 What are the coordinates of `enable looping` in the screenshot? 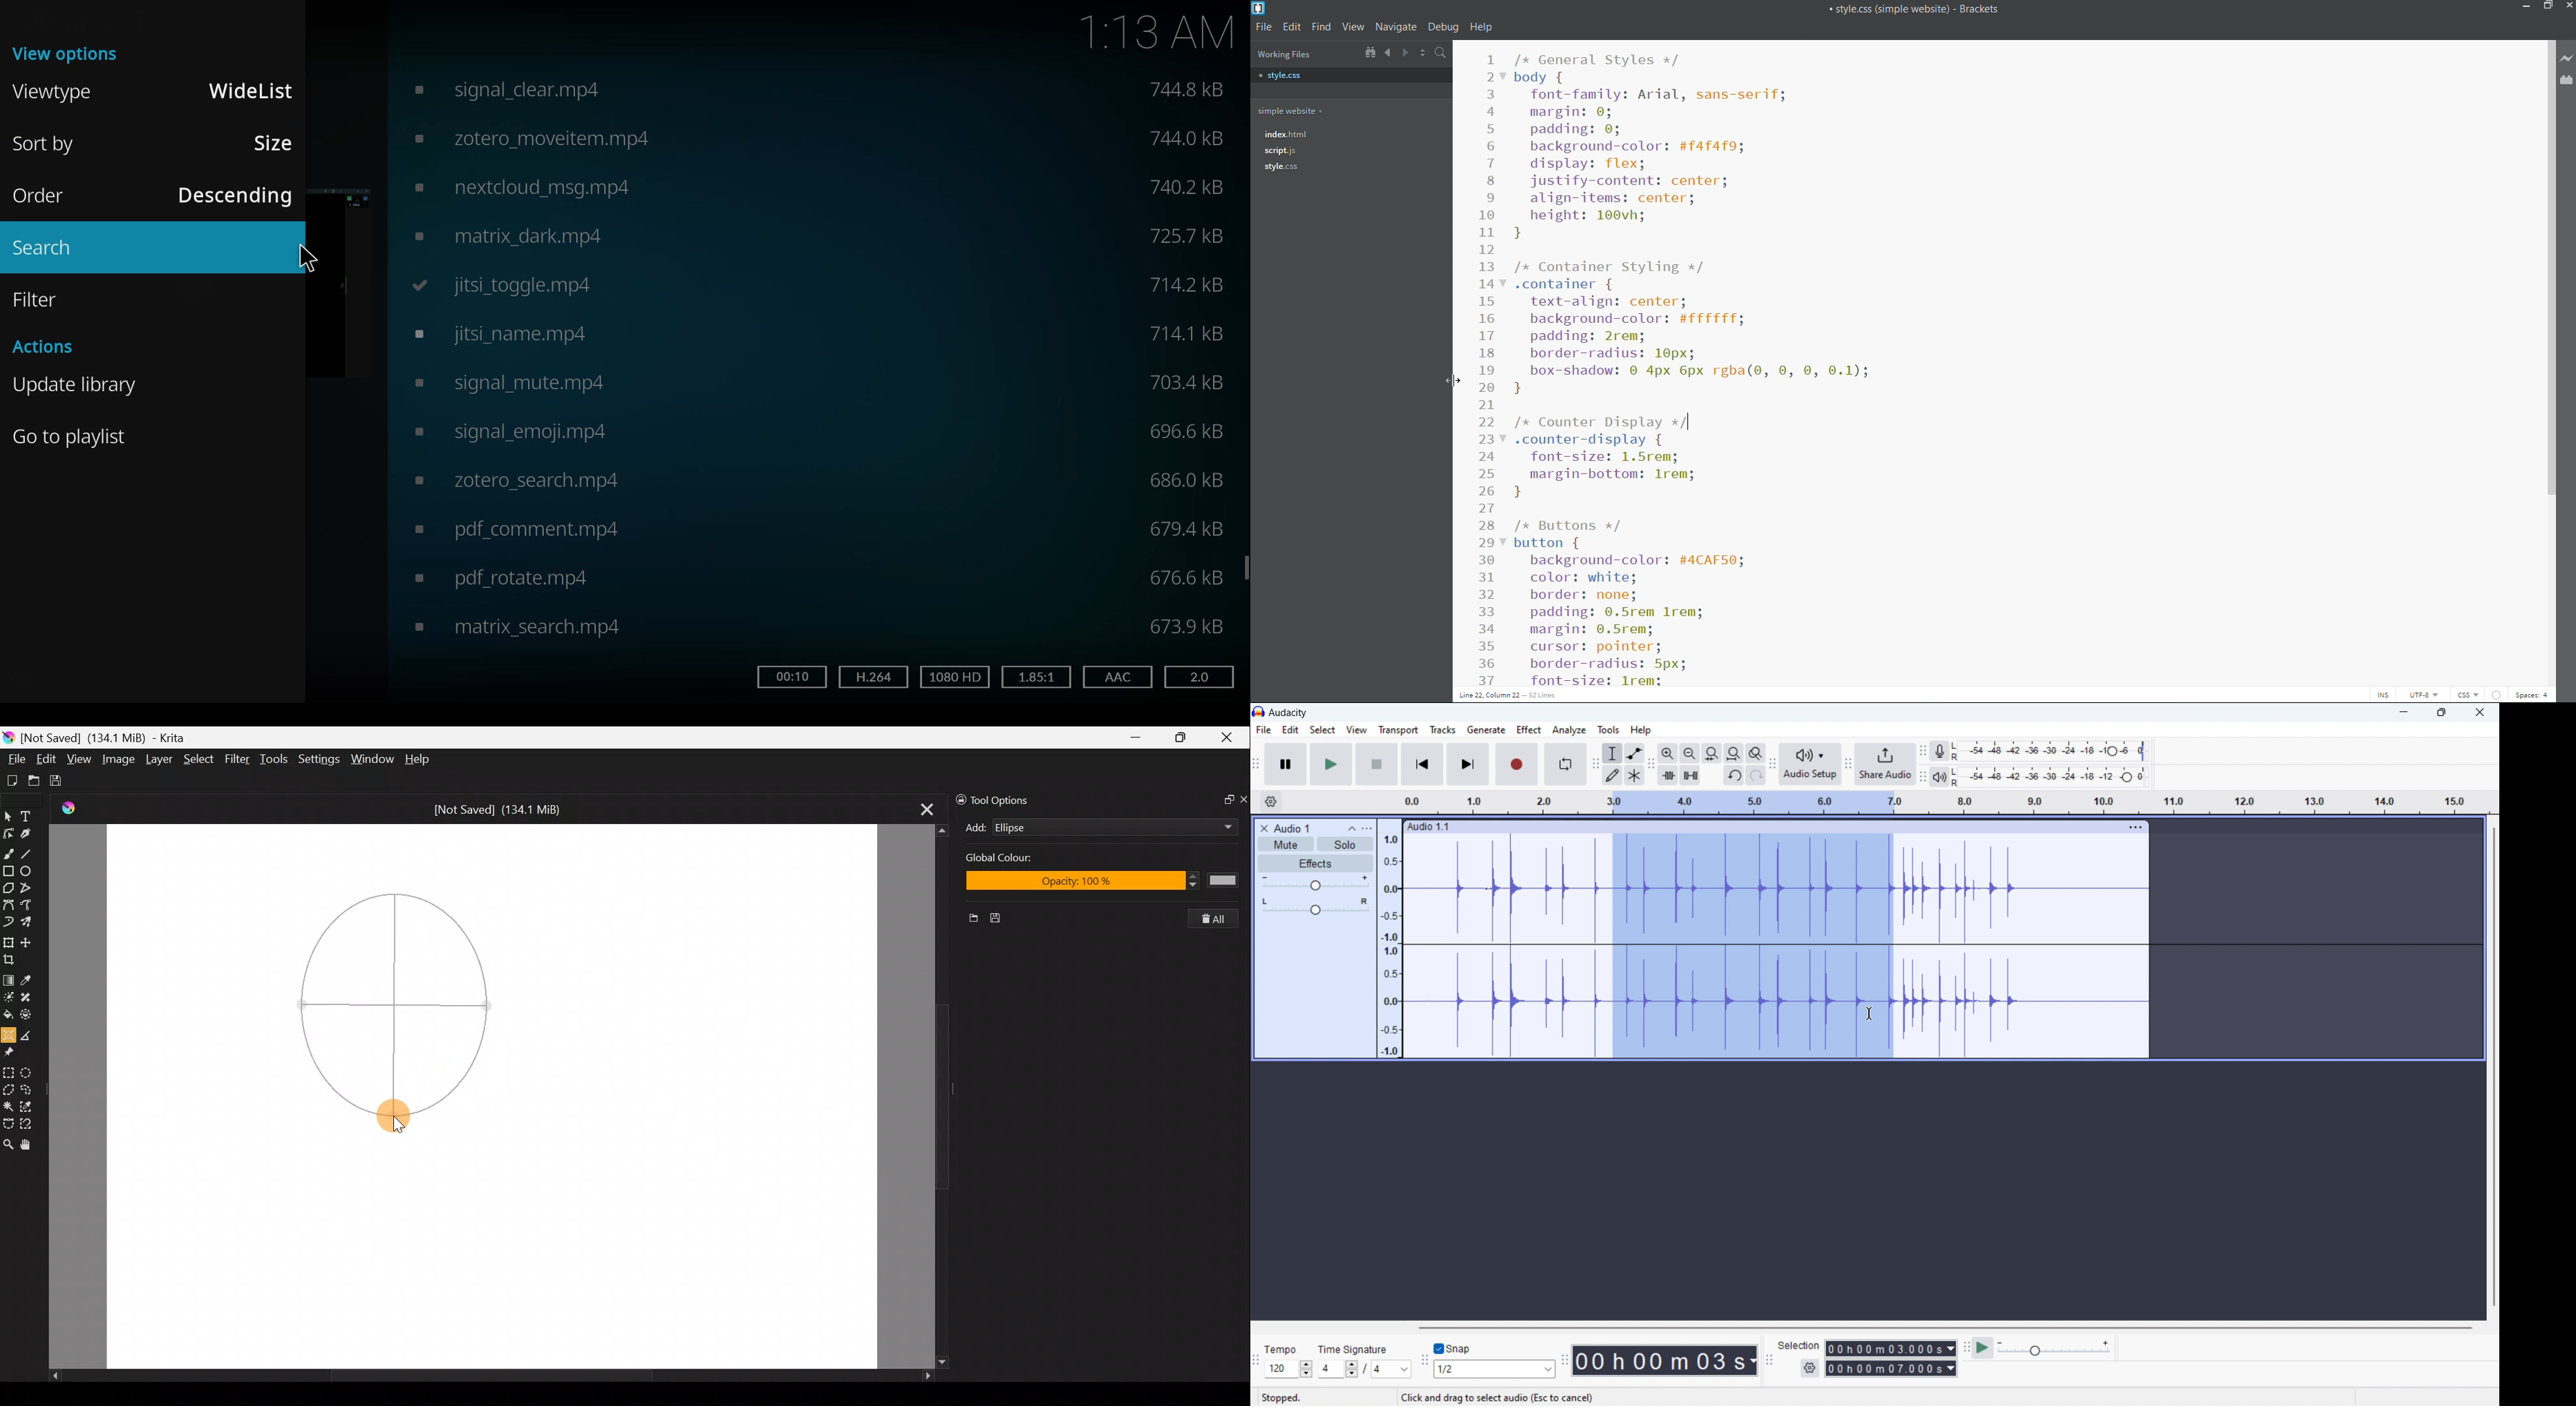 It's located at (1566, 765).